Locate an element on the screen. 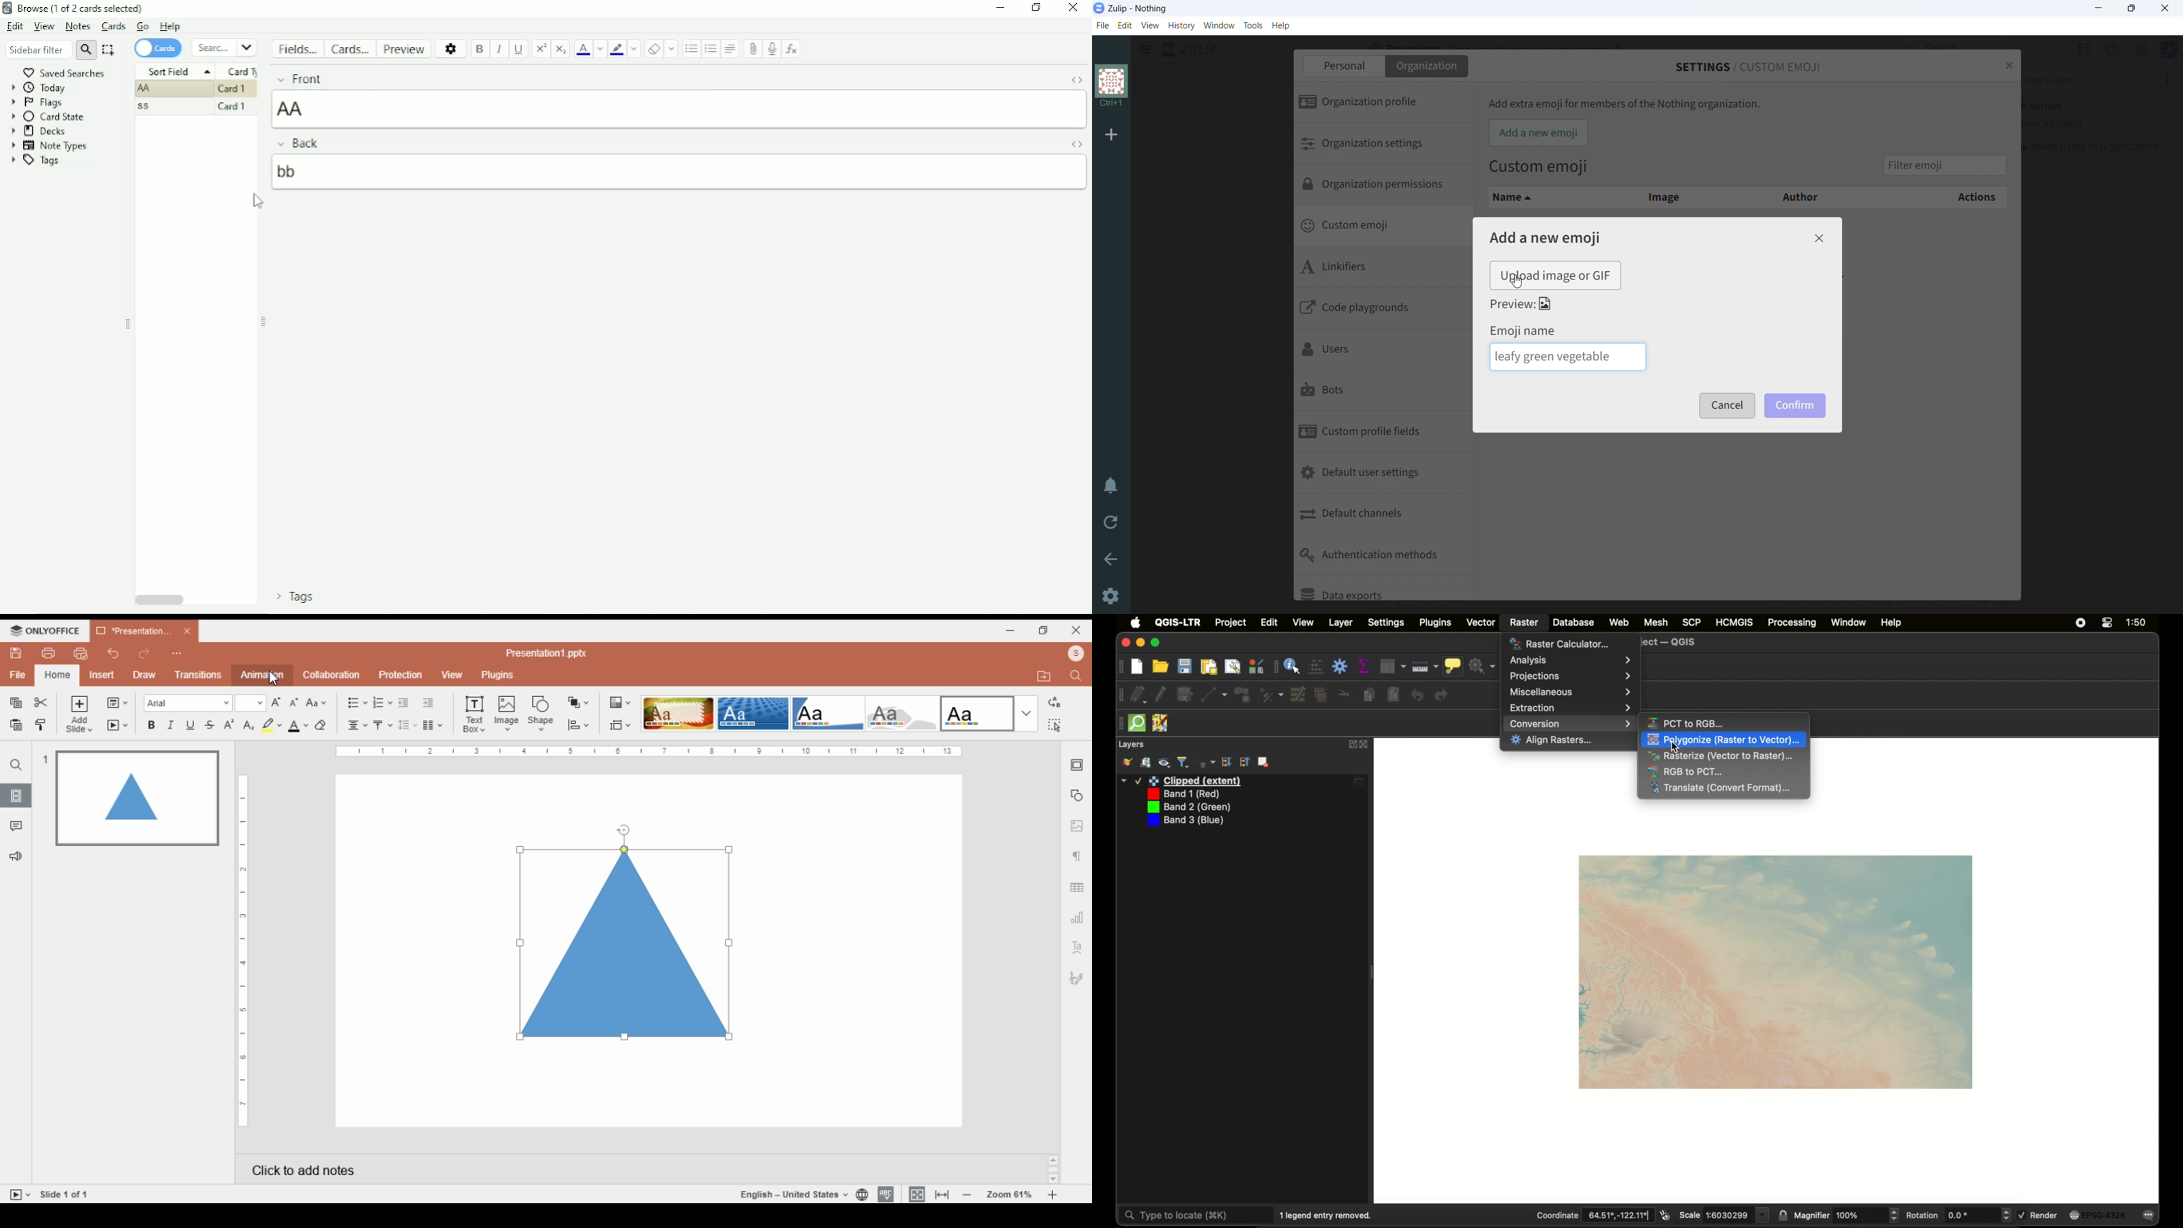 The image size is (2184, 1232). cursor is located at coordinates (275, 681).